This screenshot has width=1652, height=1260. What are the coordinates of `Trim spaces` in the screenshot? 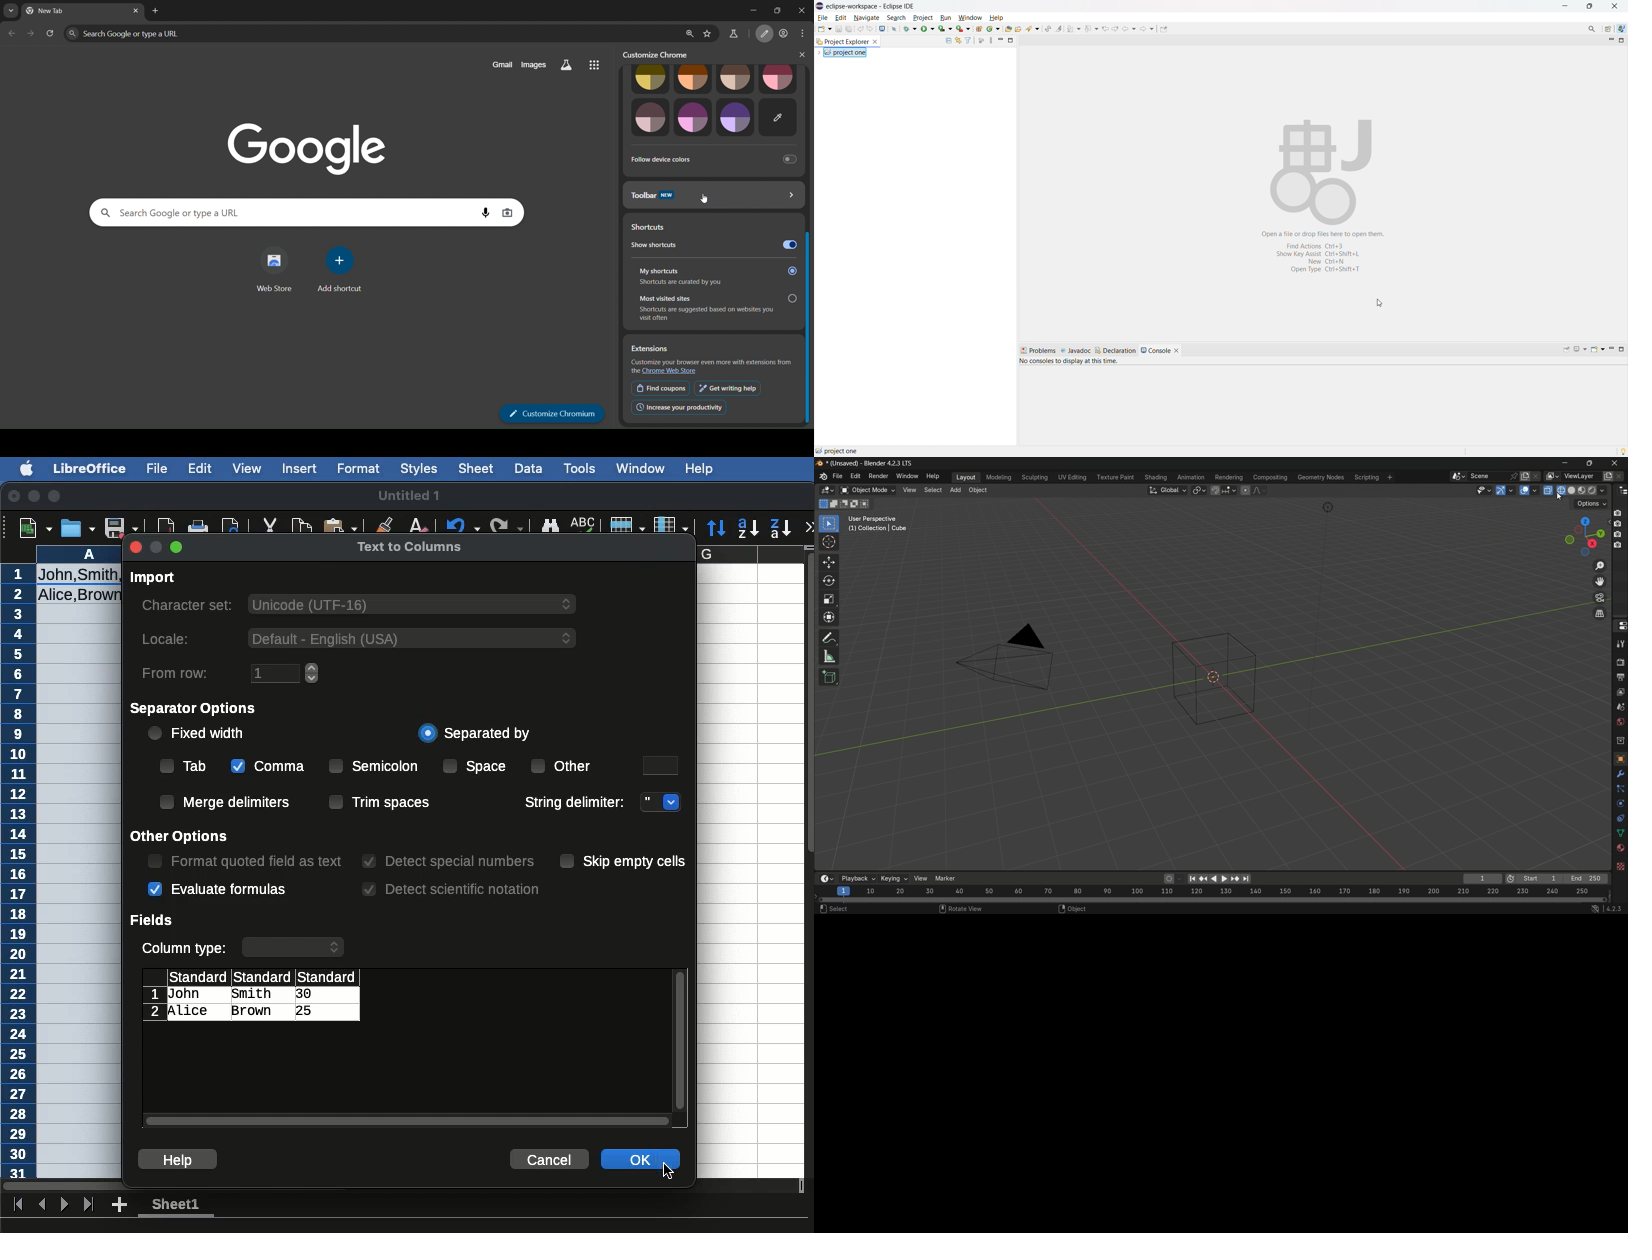 It's located at (379, 802).